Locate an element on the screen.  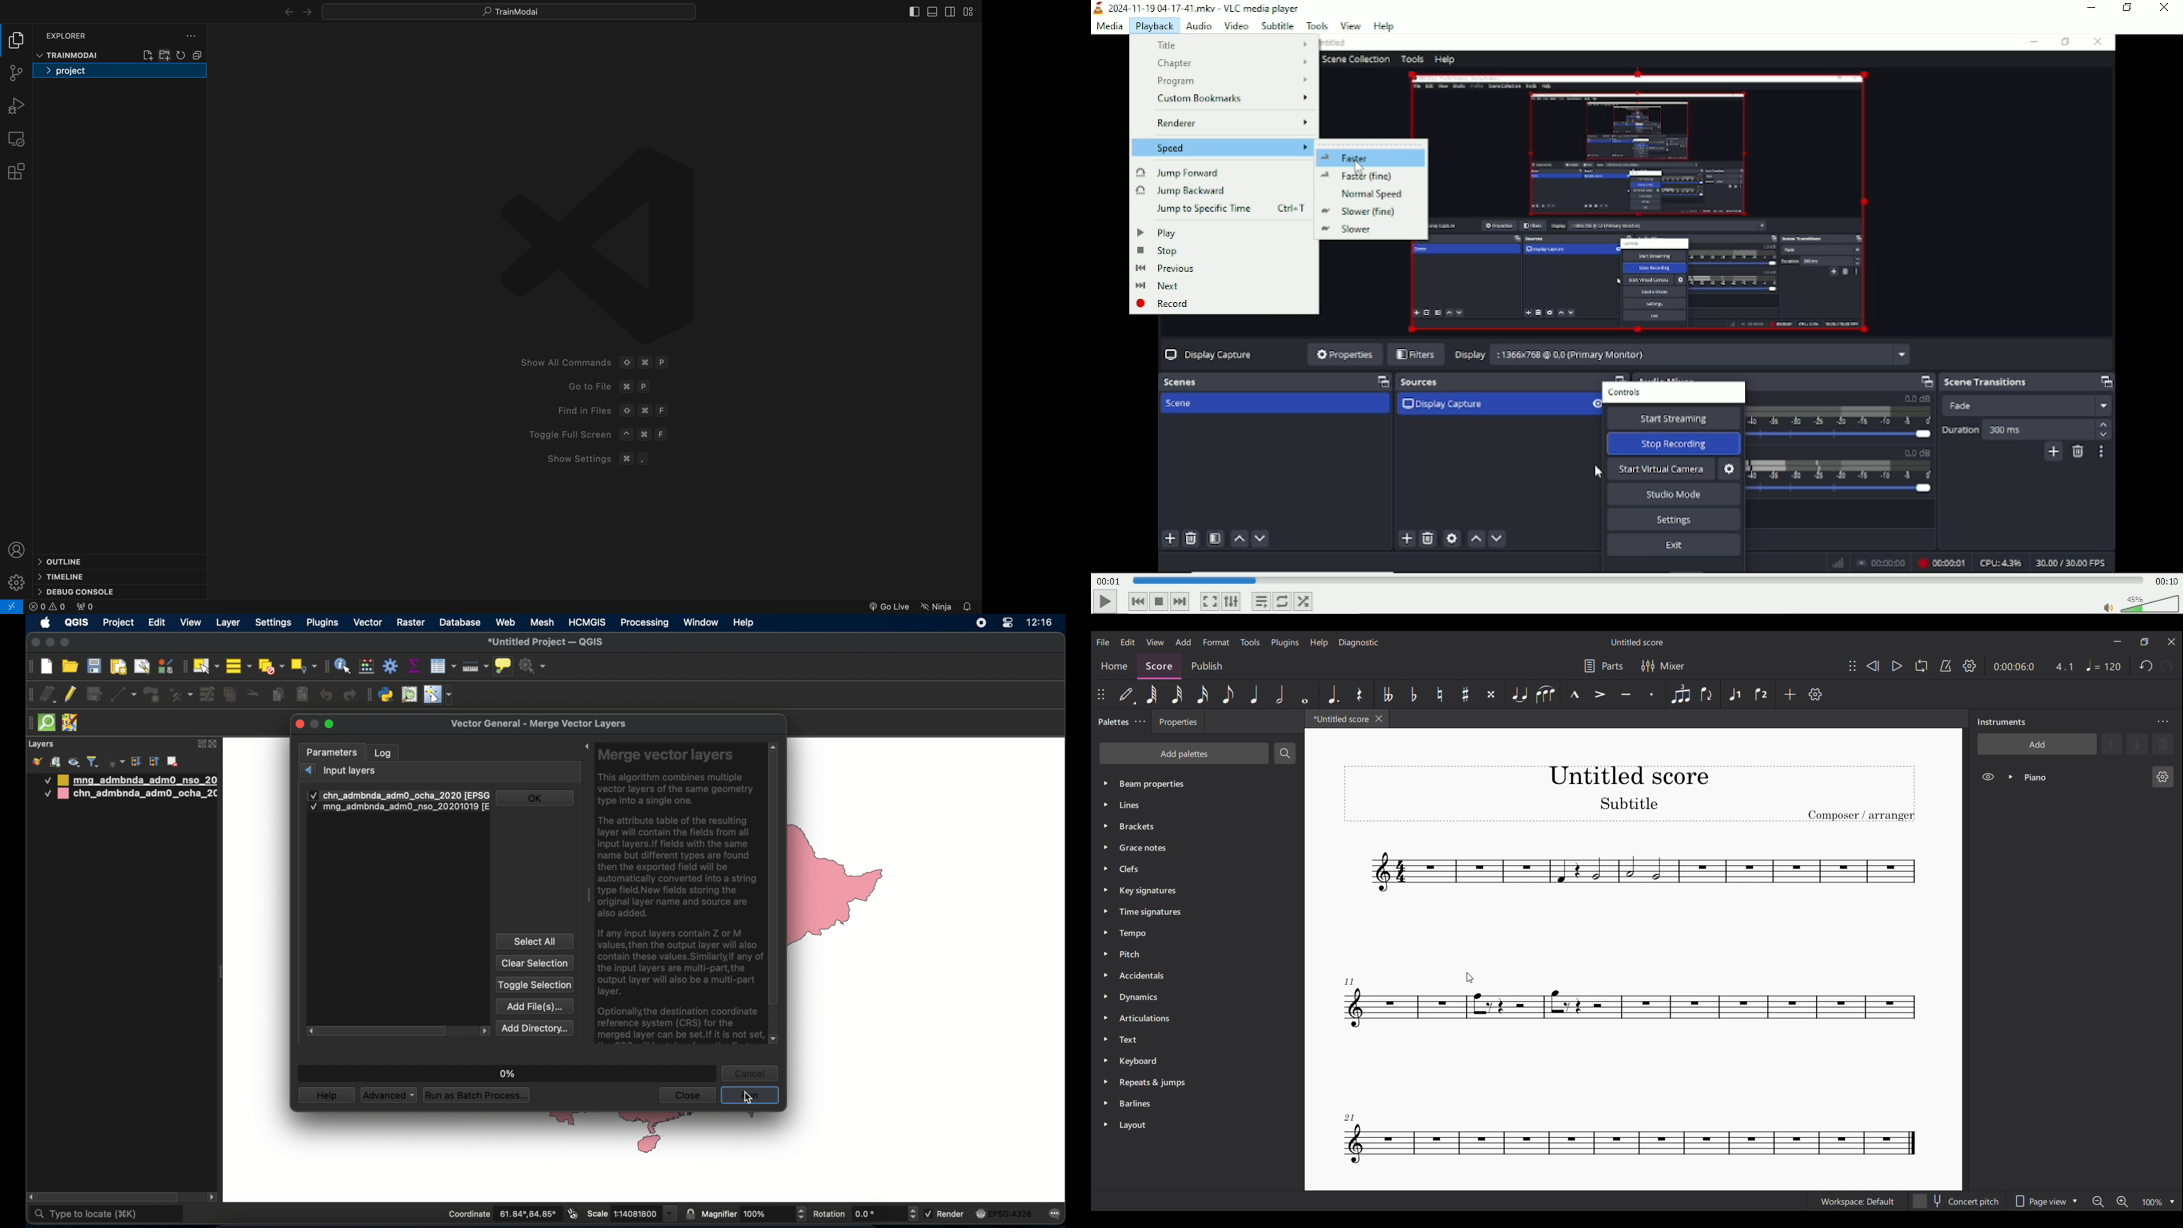
help is located at coordinates (1384, 26).